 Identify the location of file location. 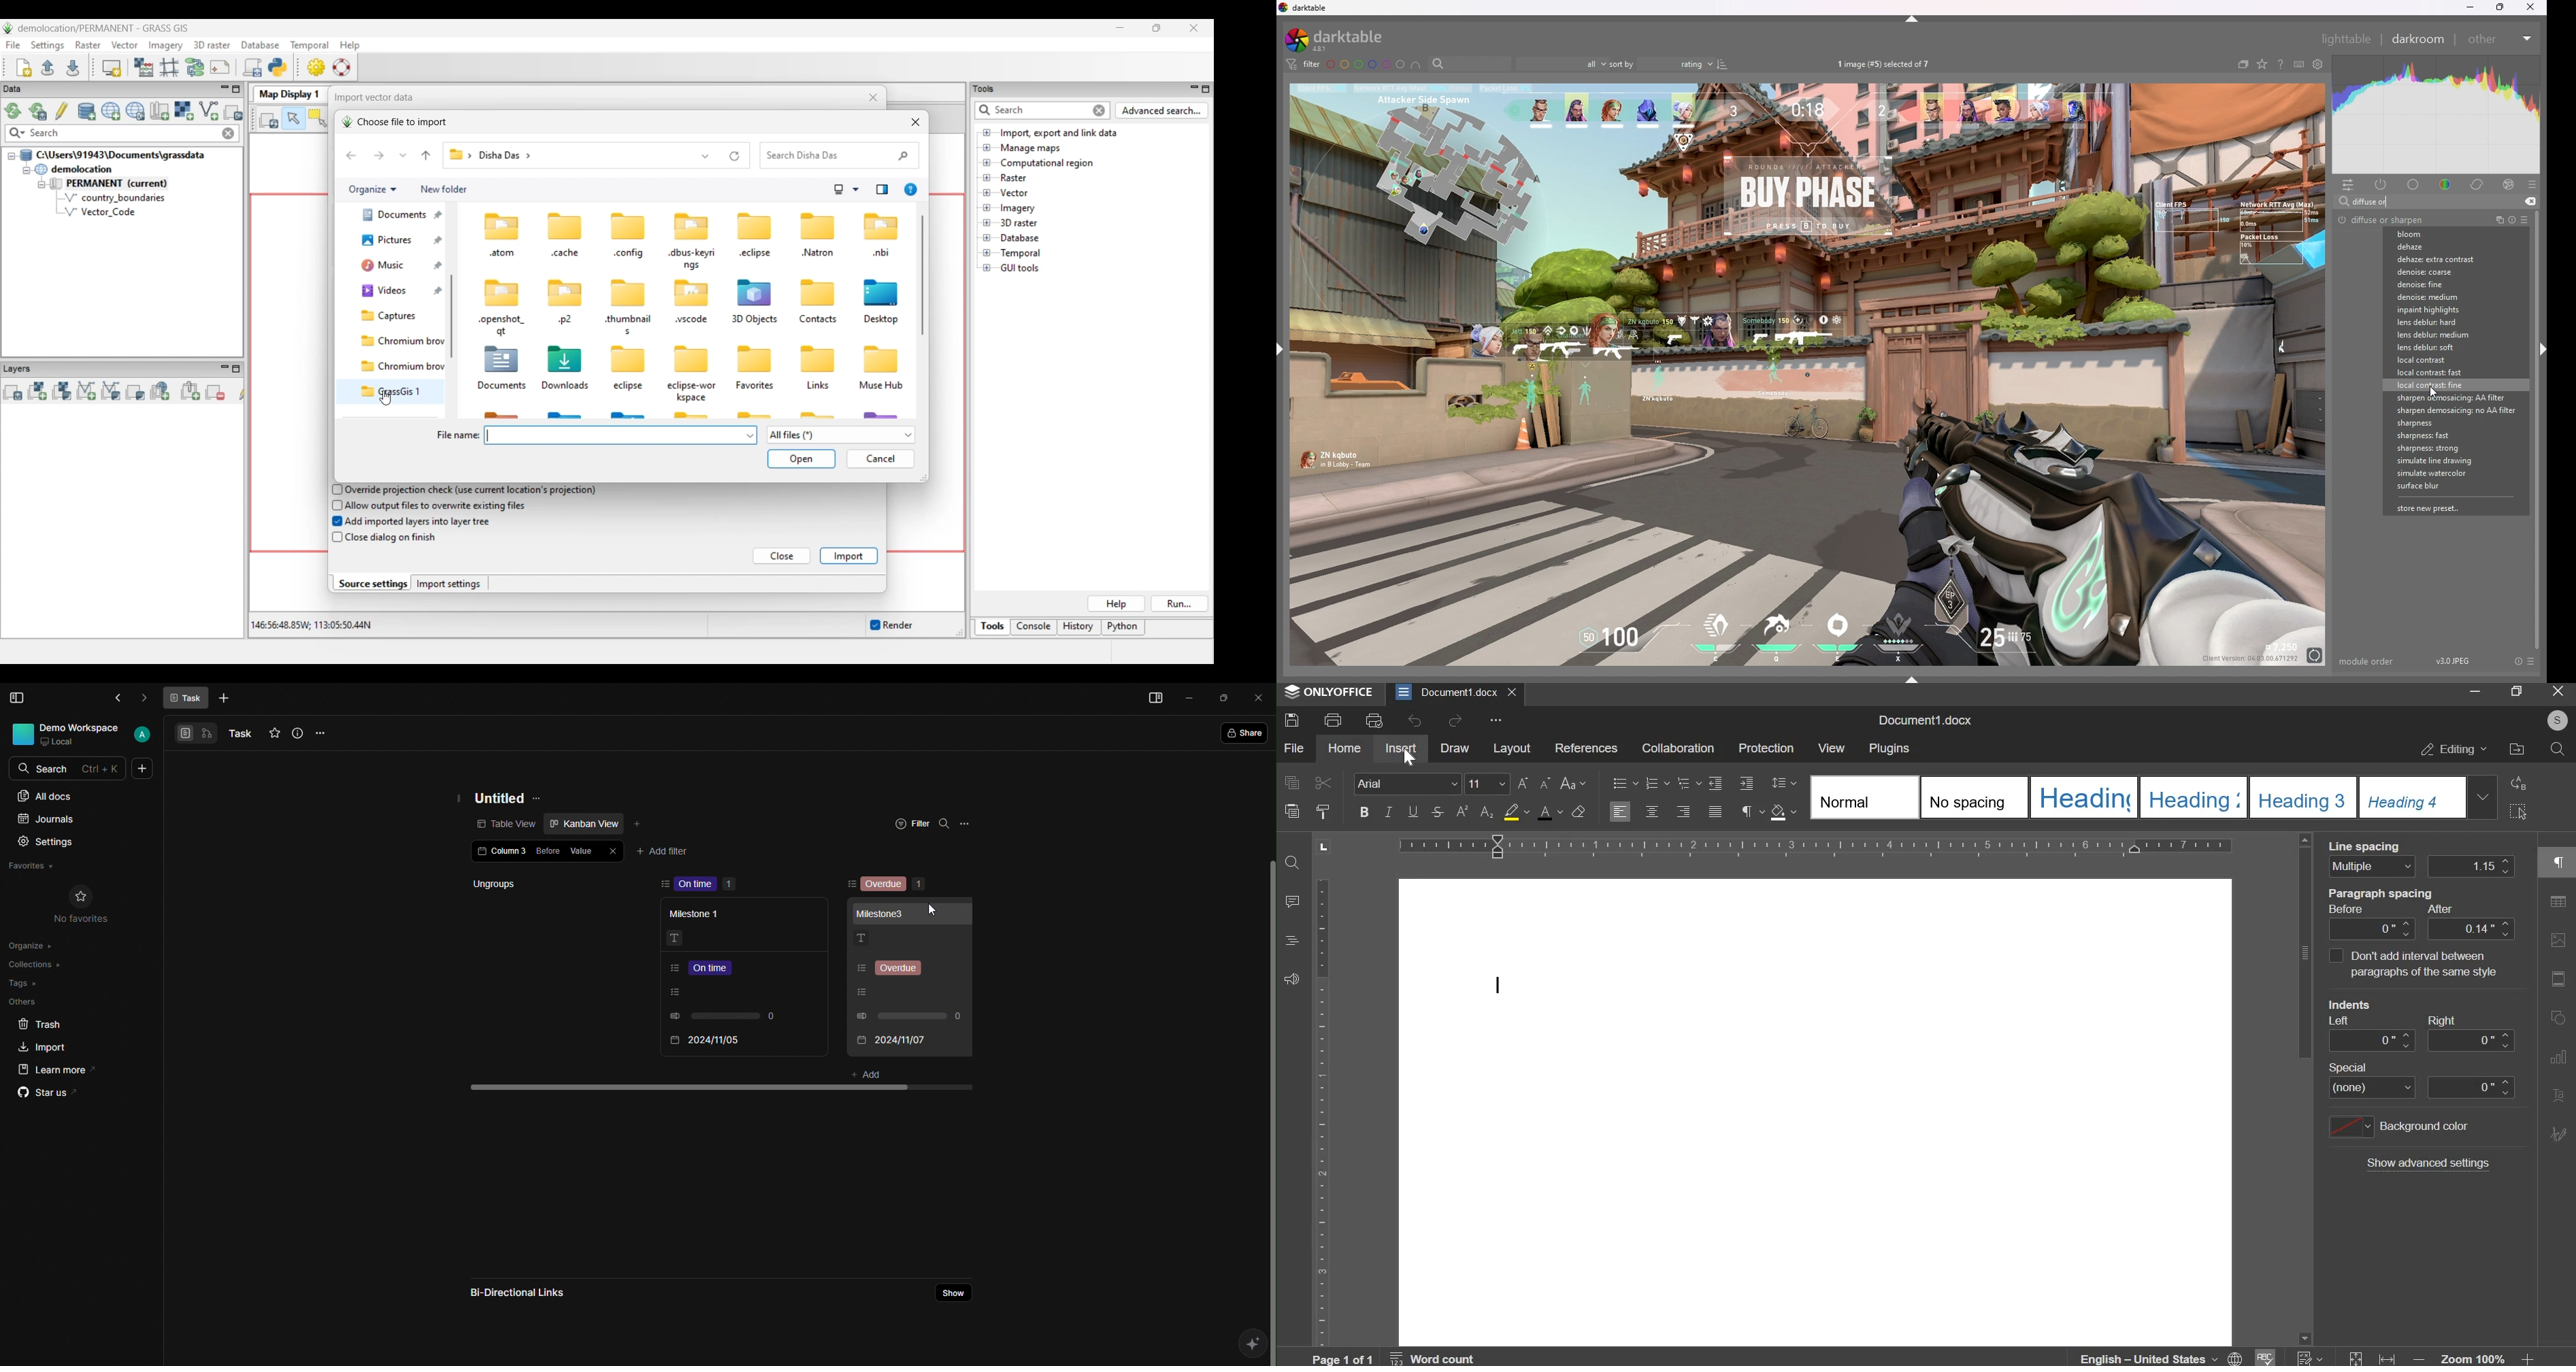
(2515, 749).